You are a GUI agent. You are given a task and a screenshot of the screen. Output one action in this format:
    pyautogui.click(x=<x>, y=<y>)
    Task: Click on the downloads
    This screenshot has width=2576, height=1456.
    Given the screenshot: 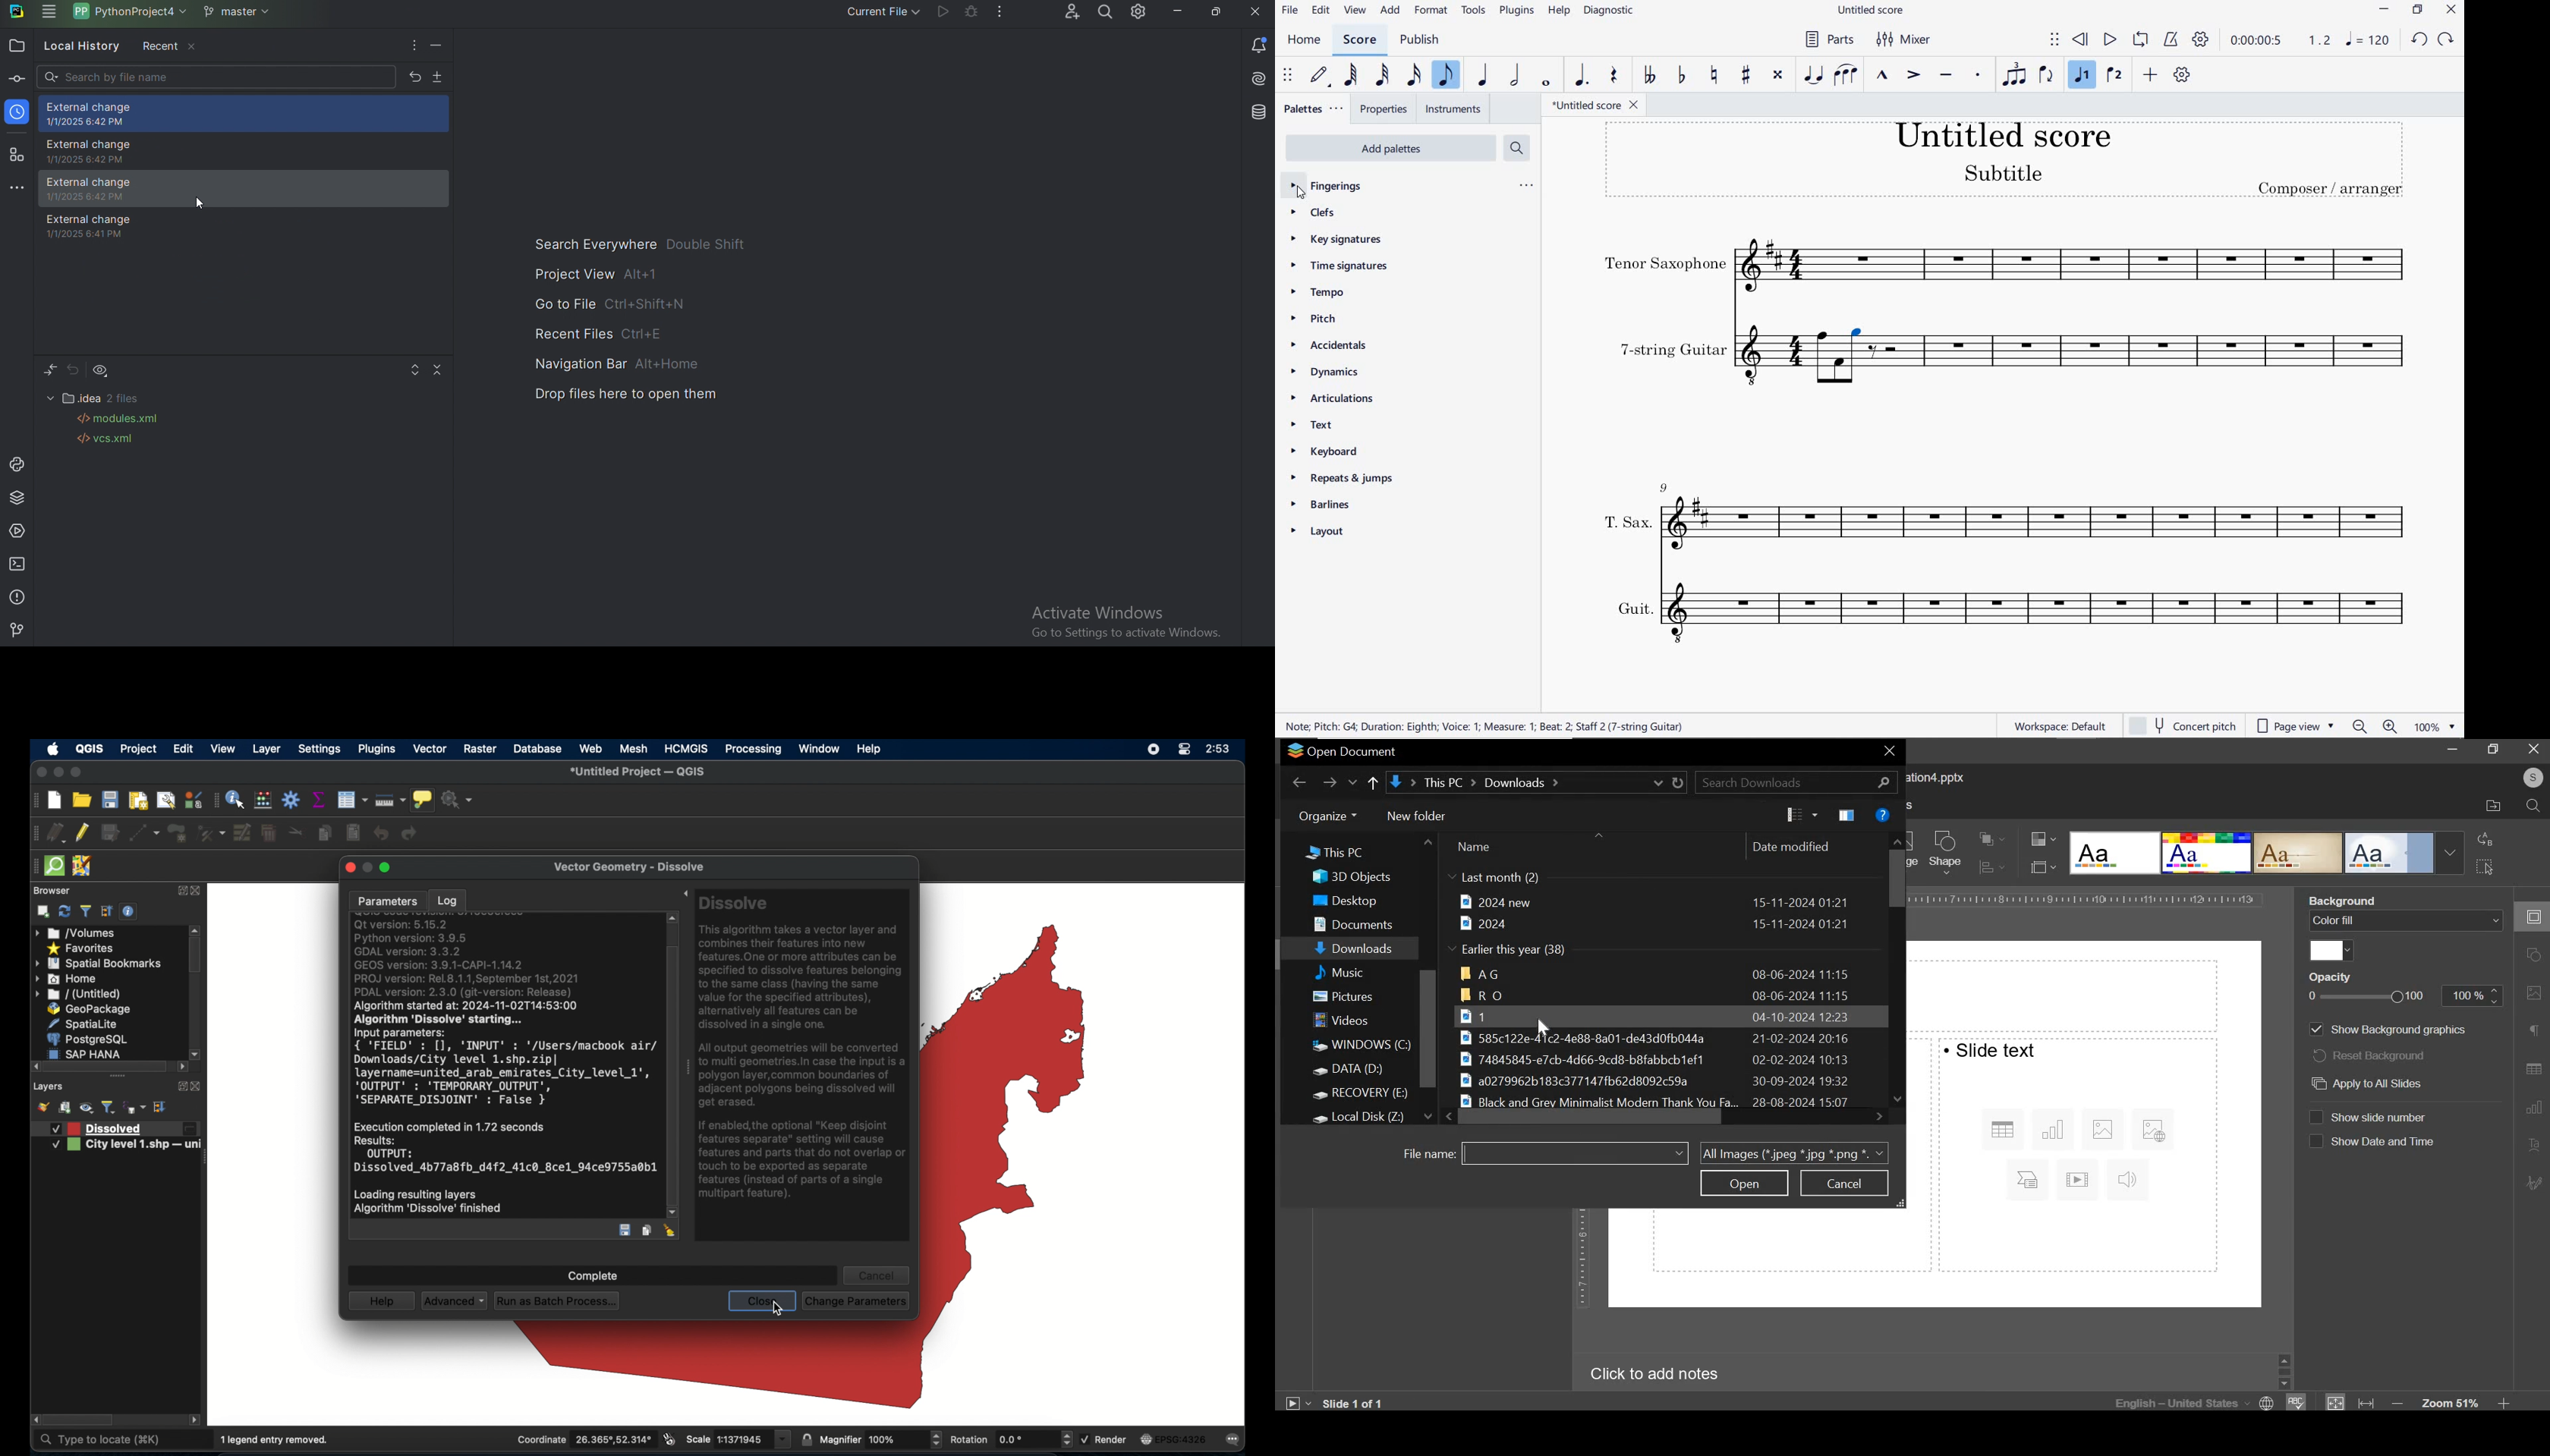 What is the action you would take?
    pyautogui.click(x=1356, y=950)
    